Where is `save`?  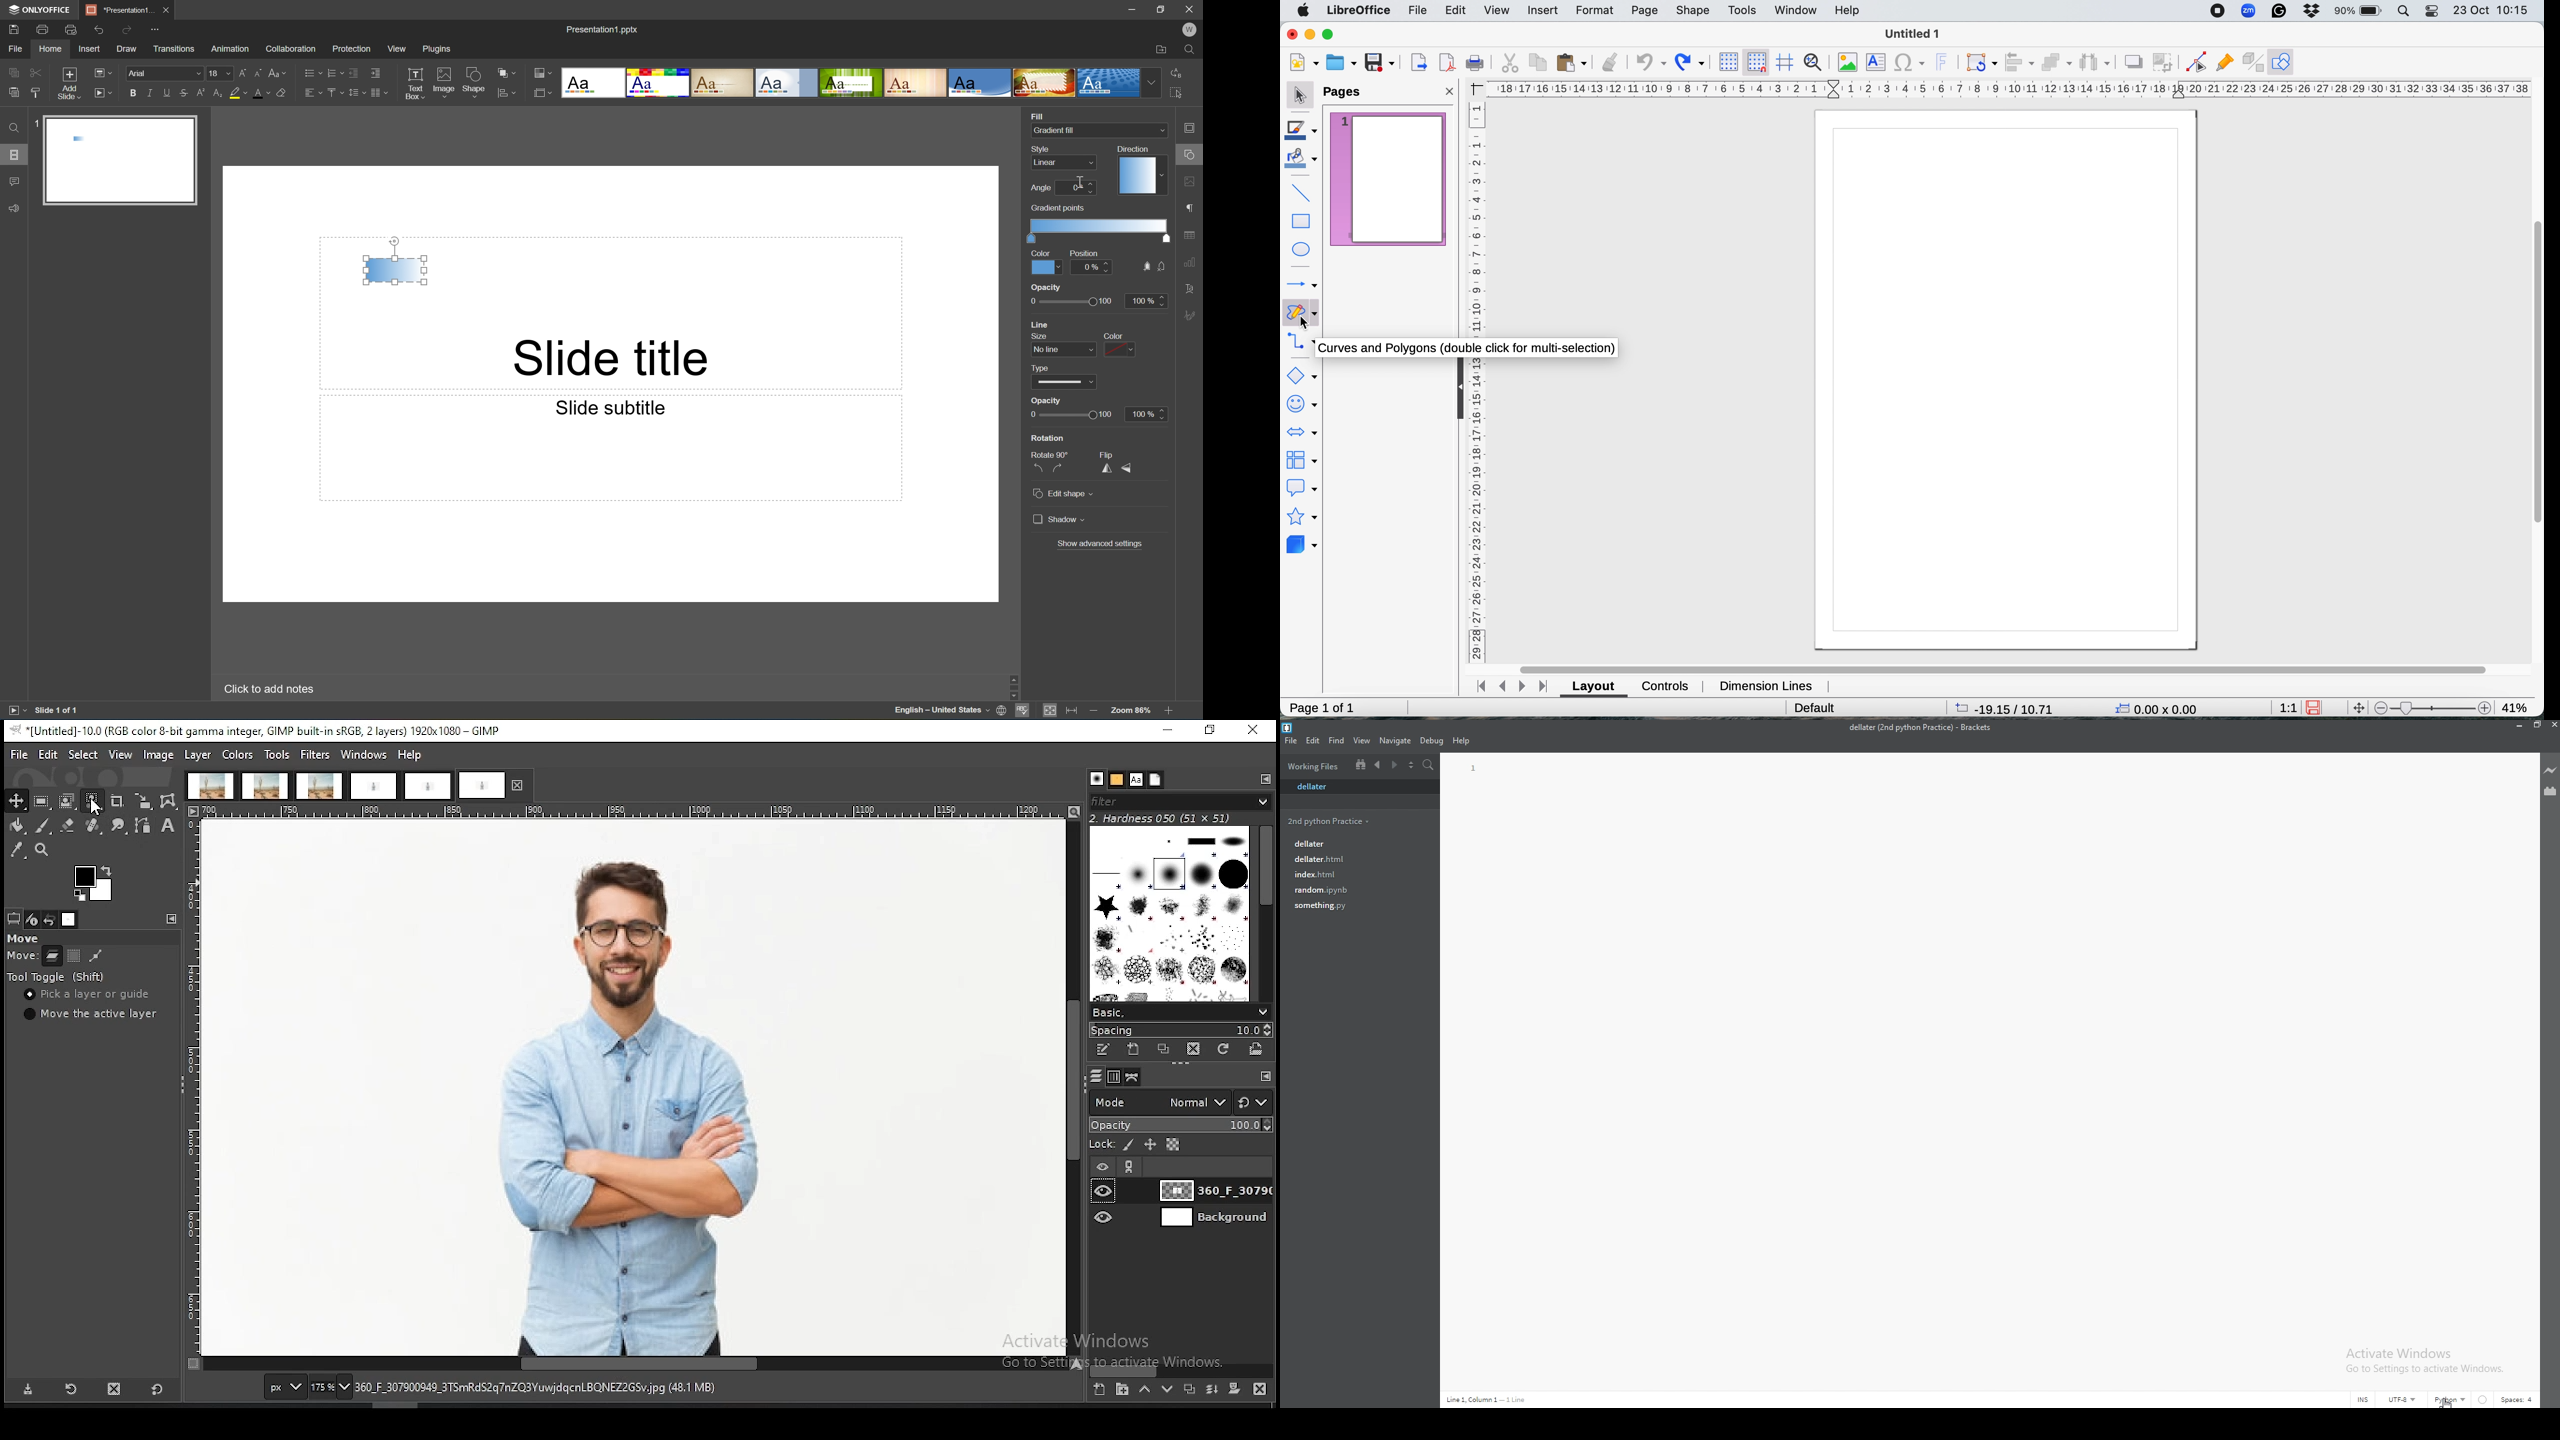 save is located at coordinates (1382, 62).